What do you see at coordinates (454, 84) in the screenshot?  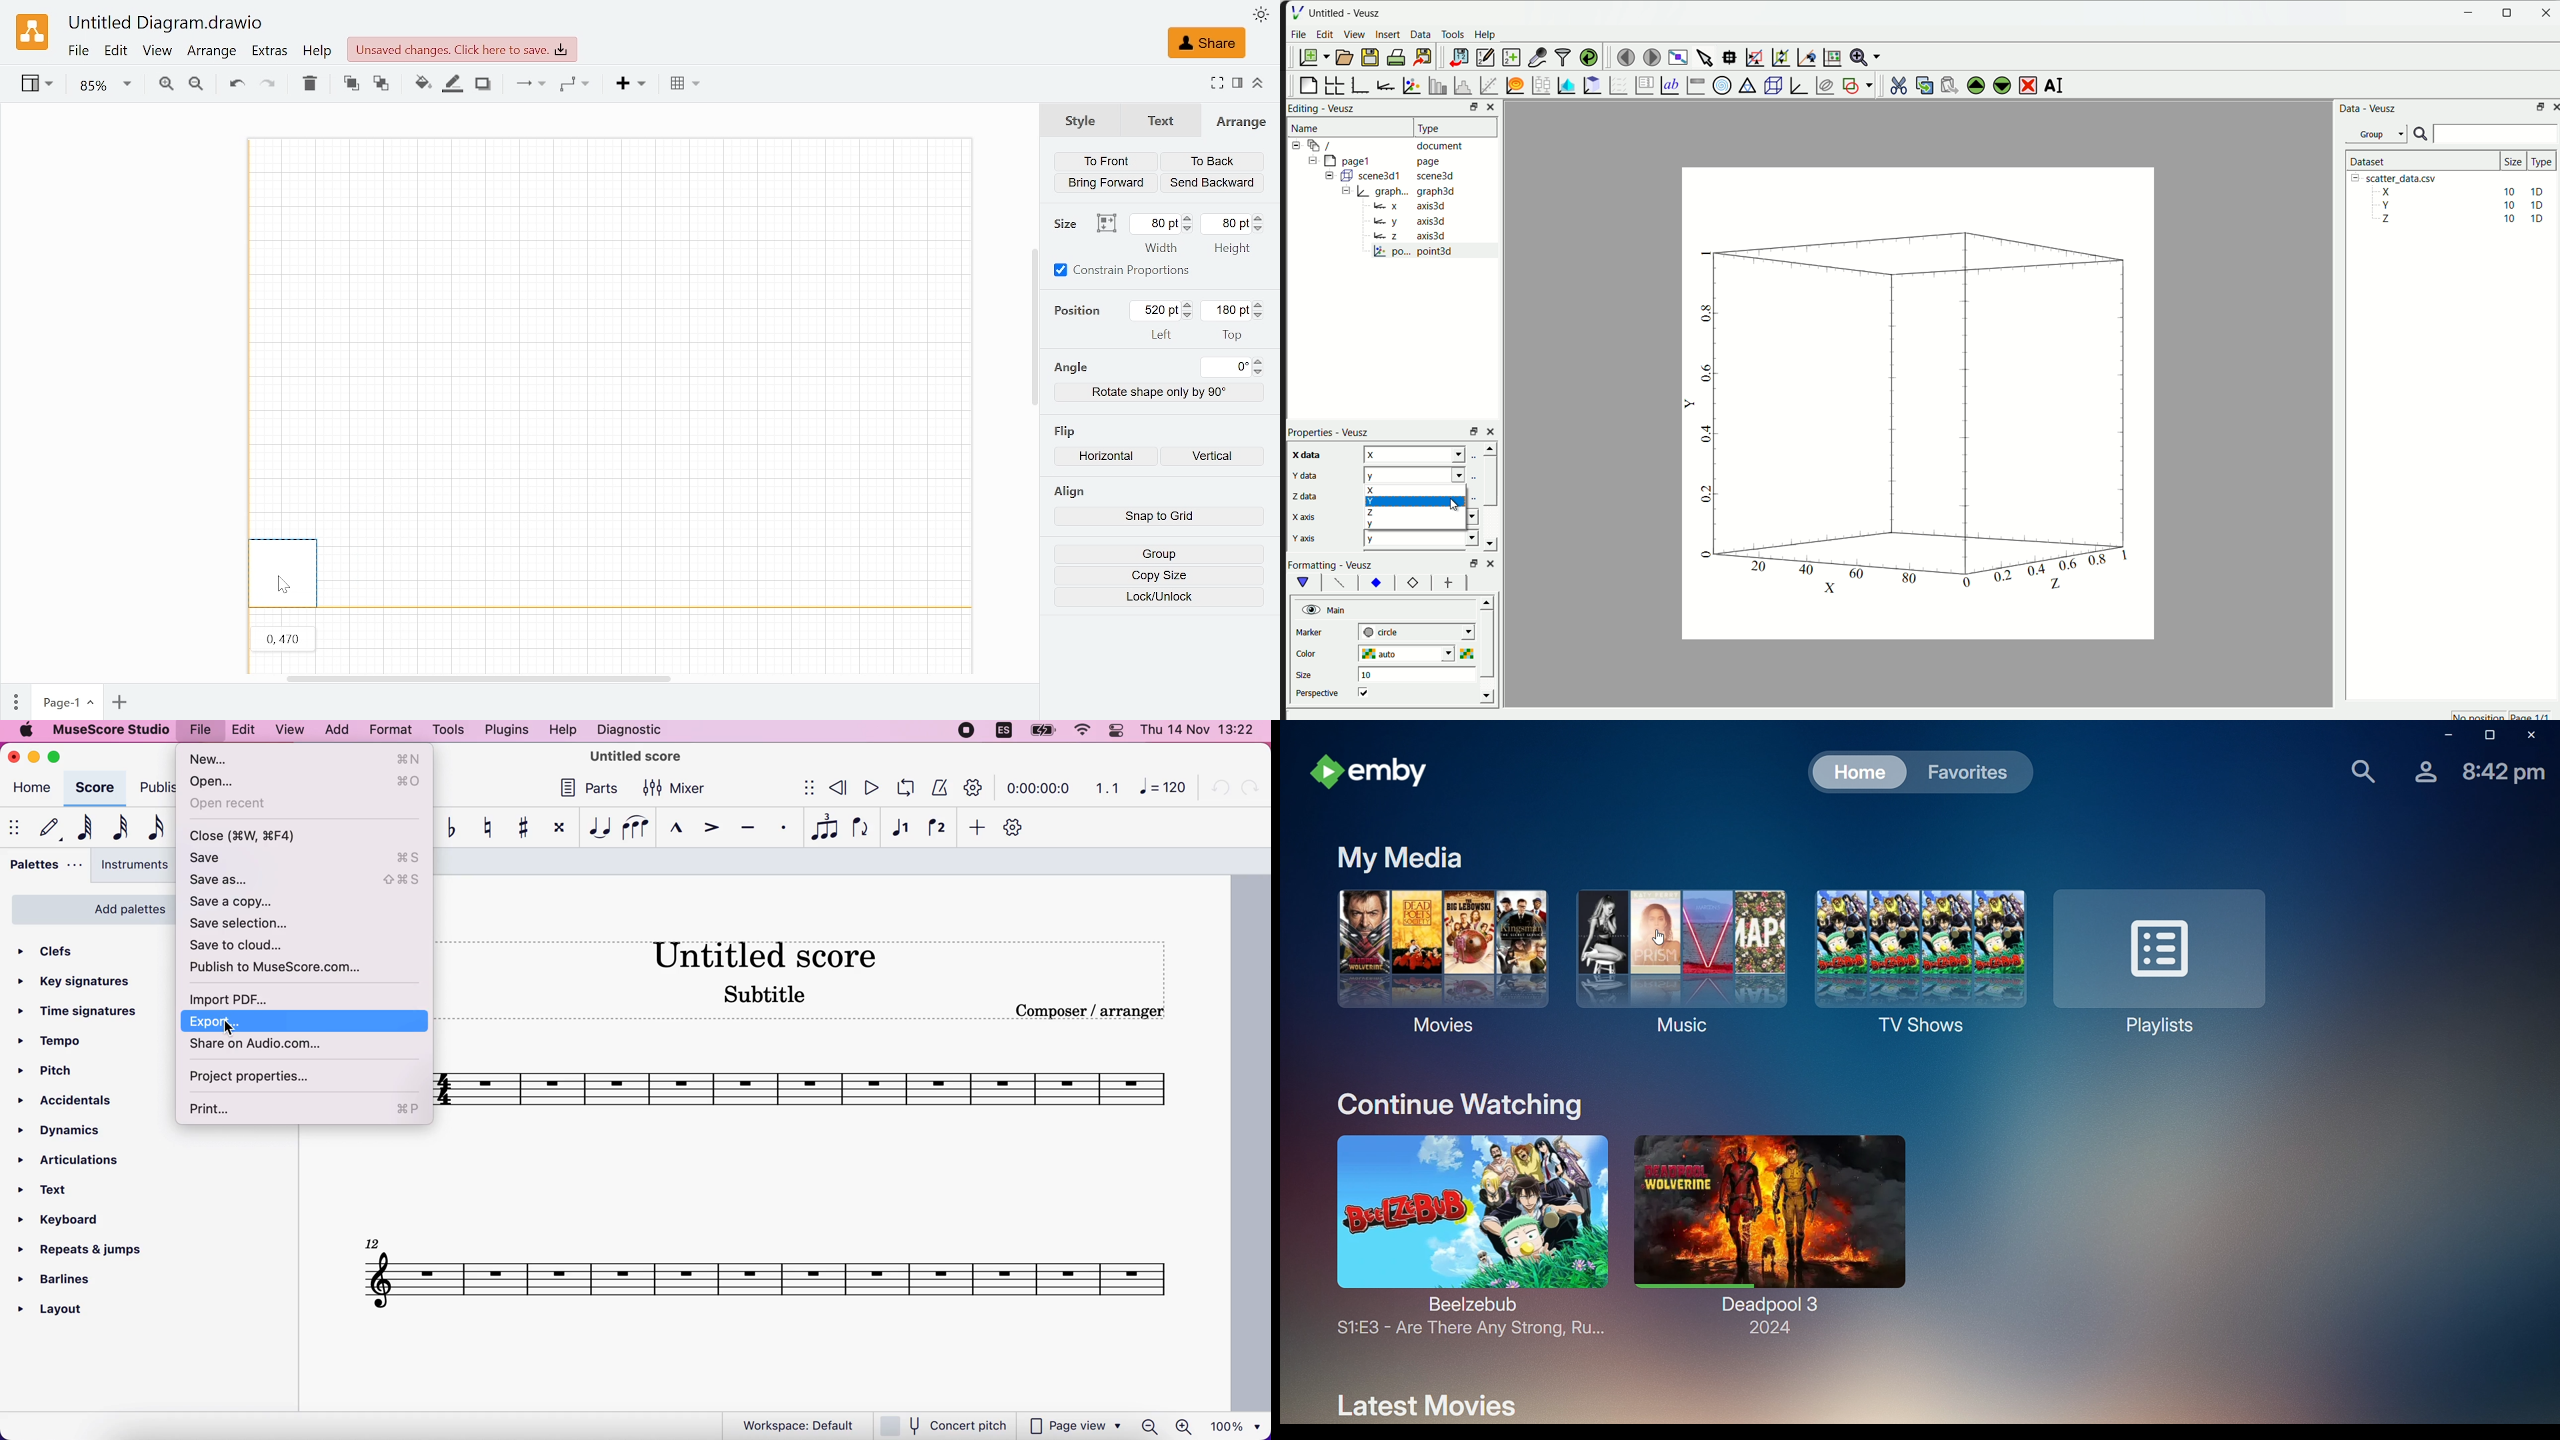 I see `Fill line` at bounding box center [454, 84].